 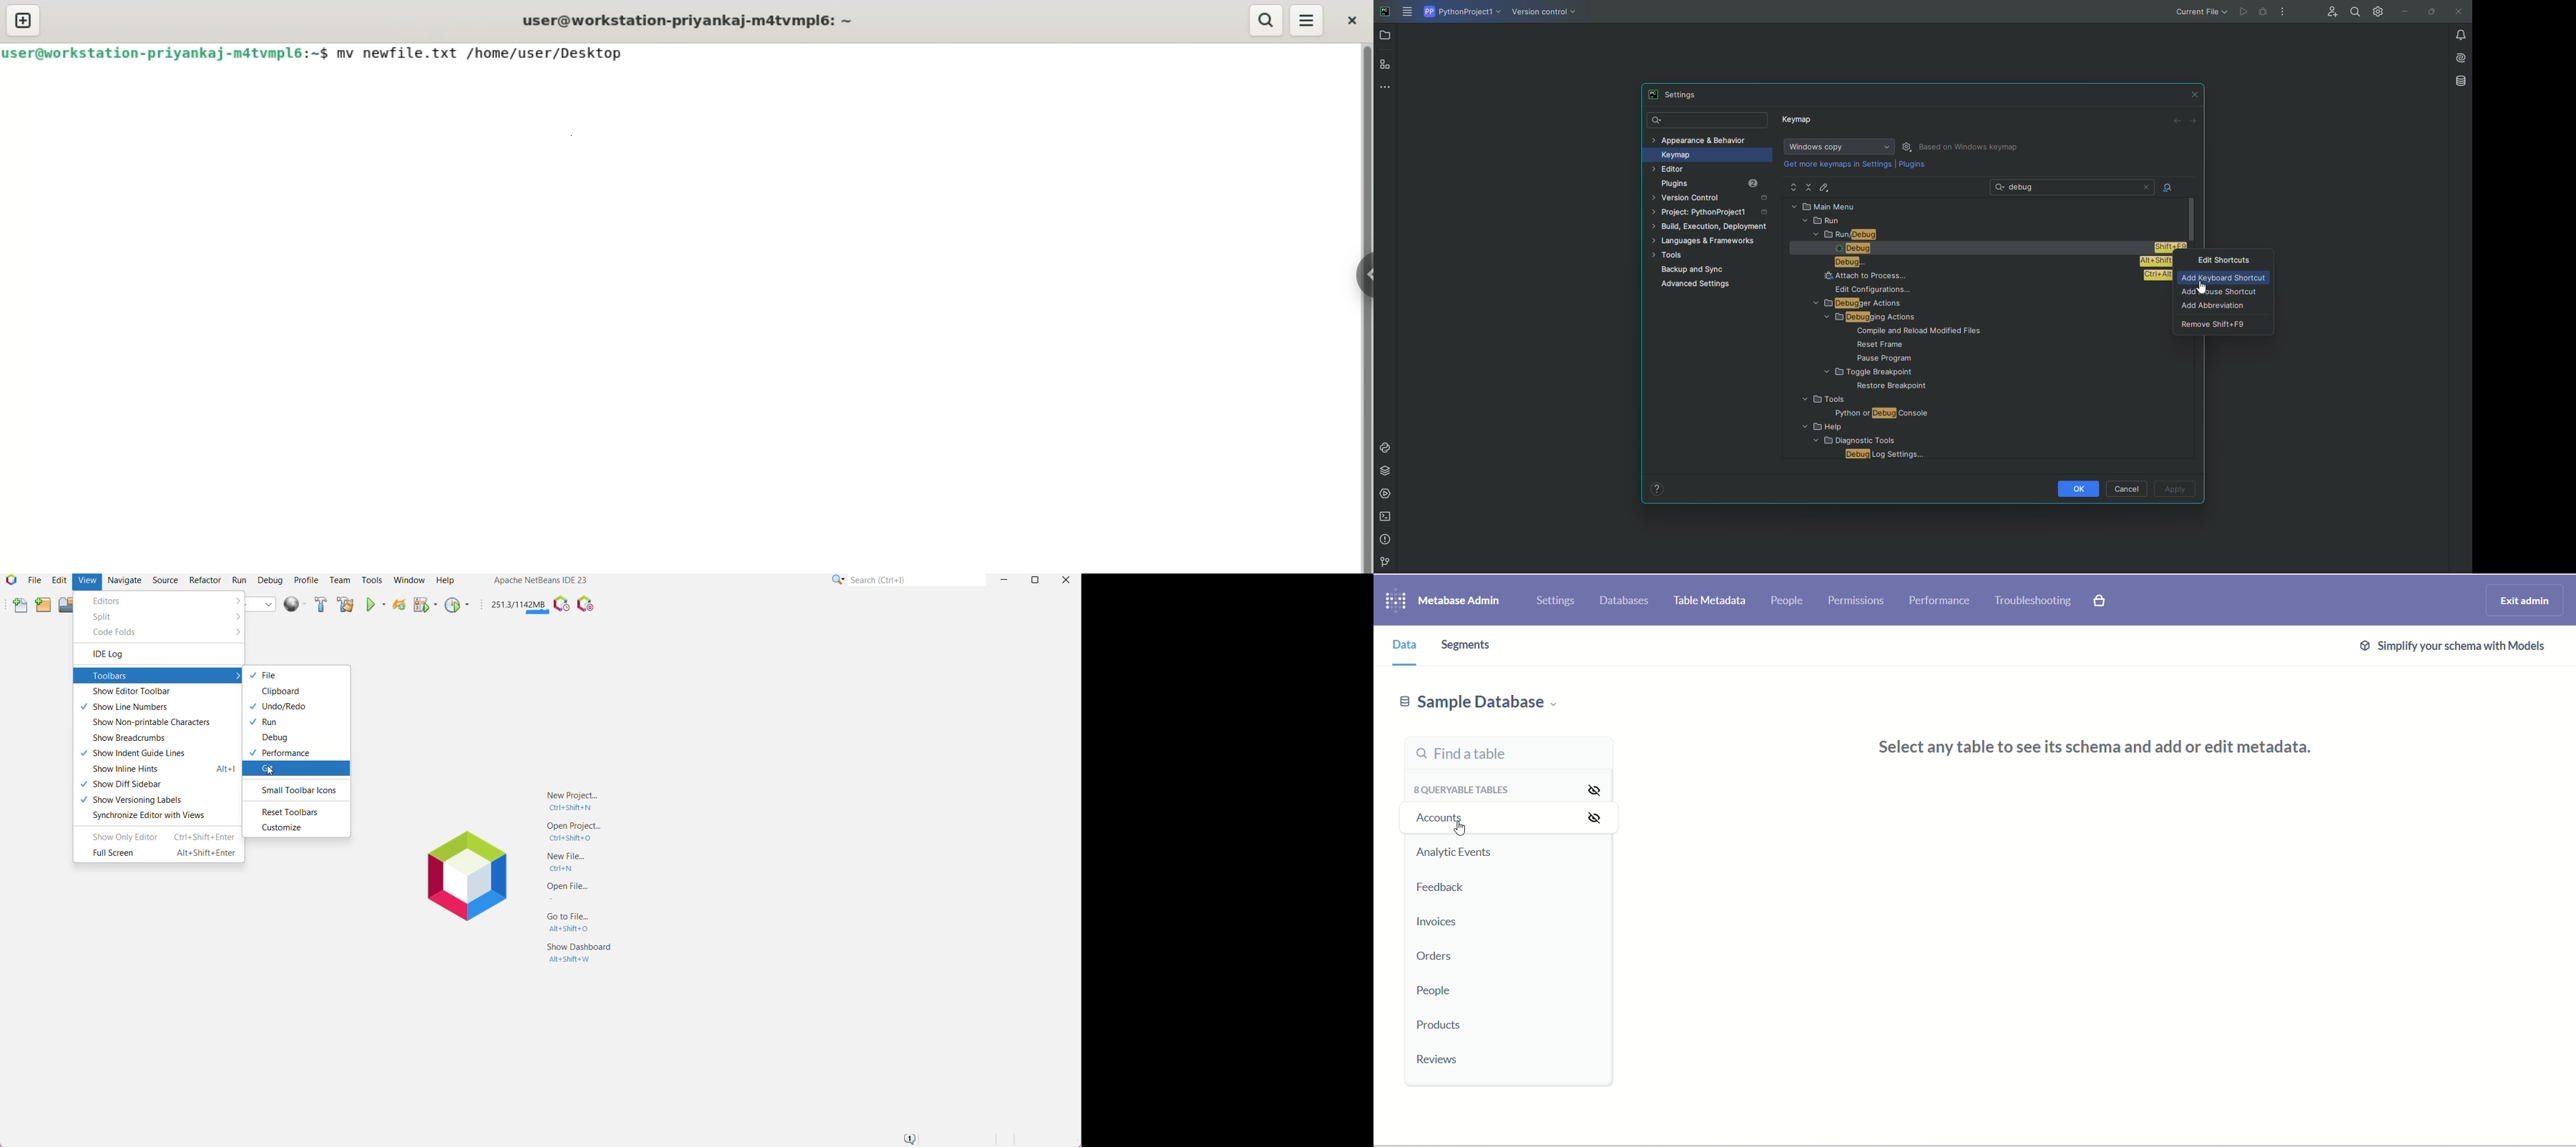 What do you see at coordinates (1971, 147) in the screenshot?
I see `Based on Windows Keymap` at bounding box center [1971, 147].